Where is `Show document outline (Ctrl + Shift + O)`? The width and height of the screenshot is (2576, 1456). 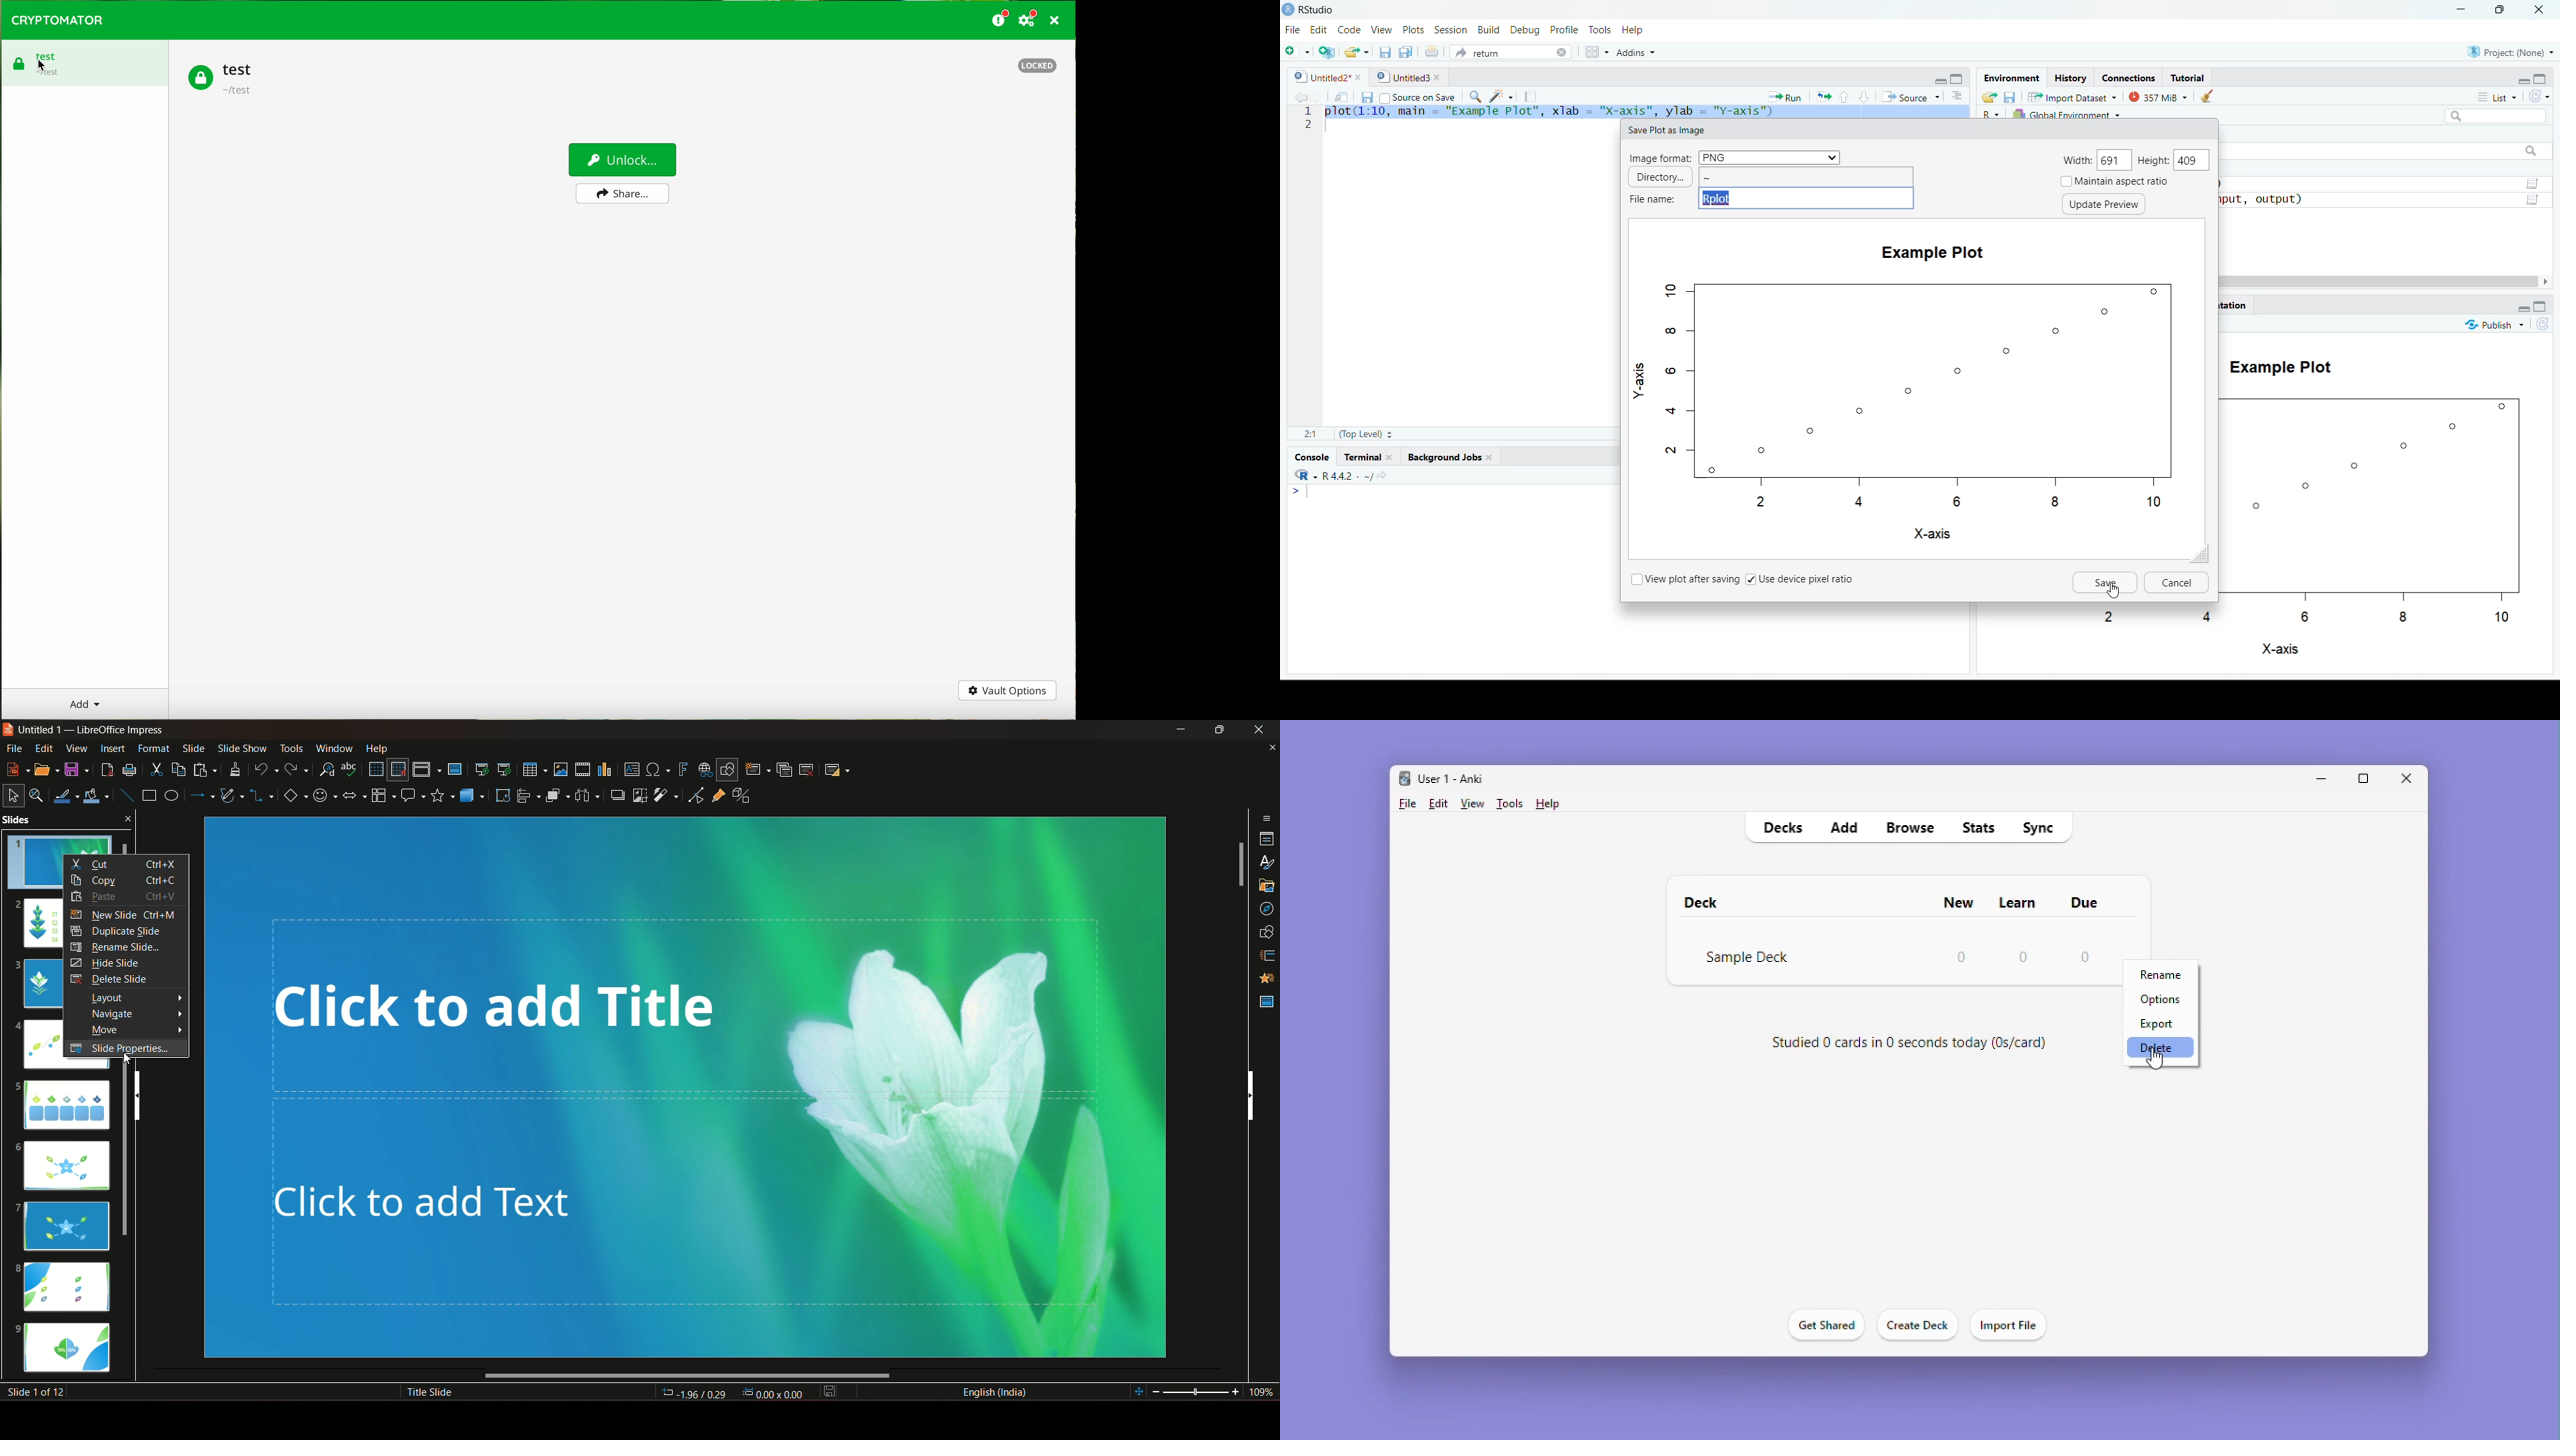 Show document outline (Ctrl + Shift + O) is located at coordinates (1955, 95).